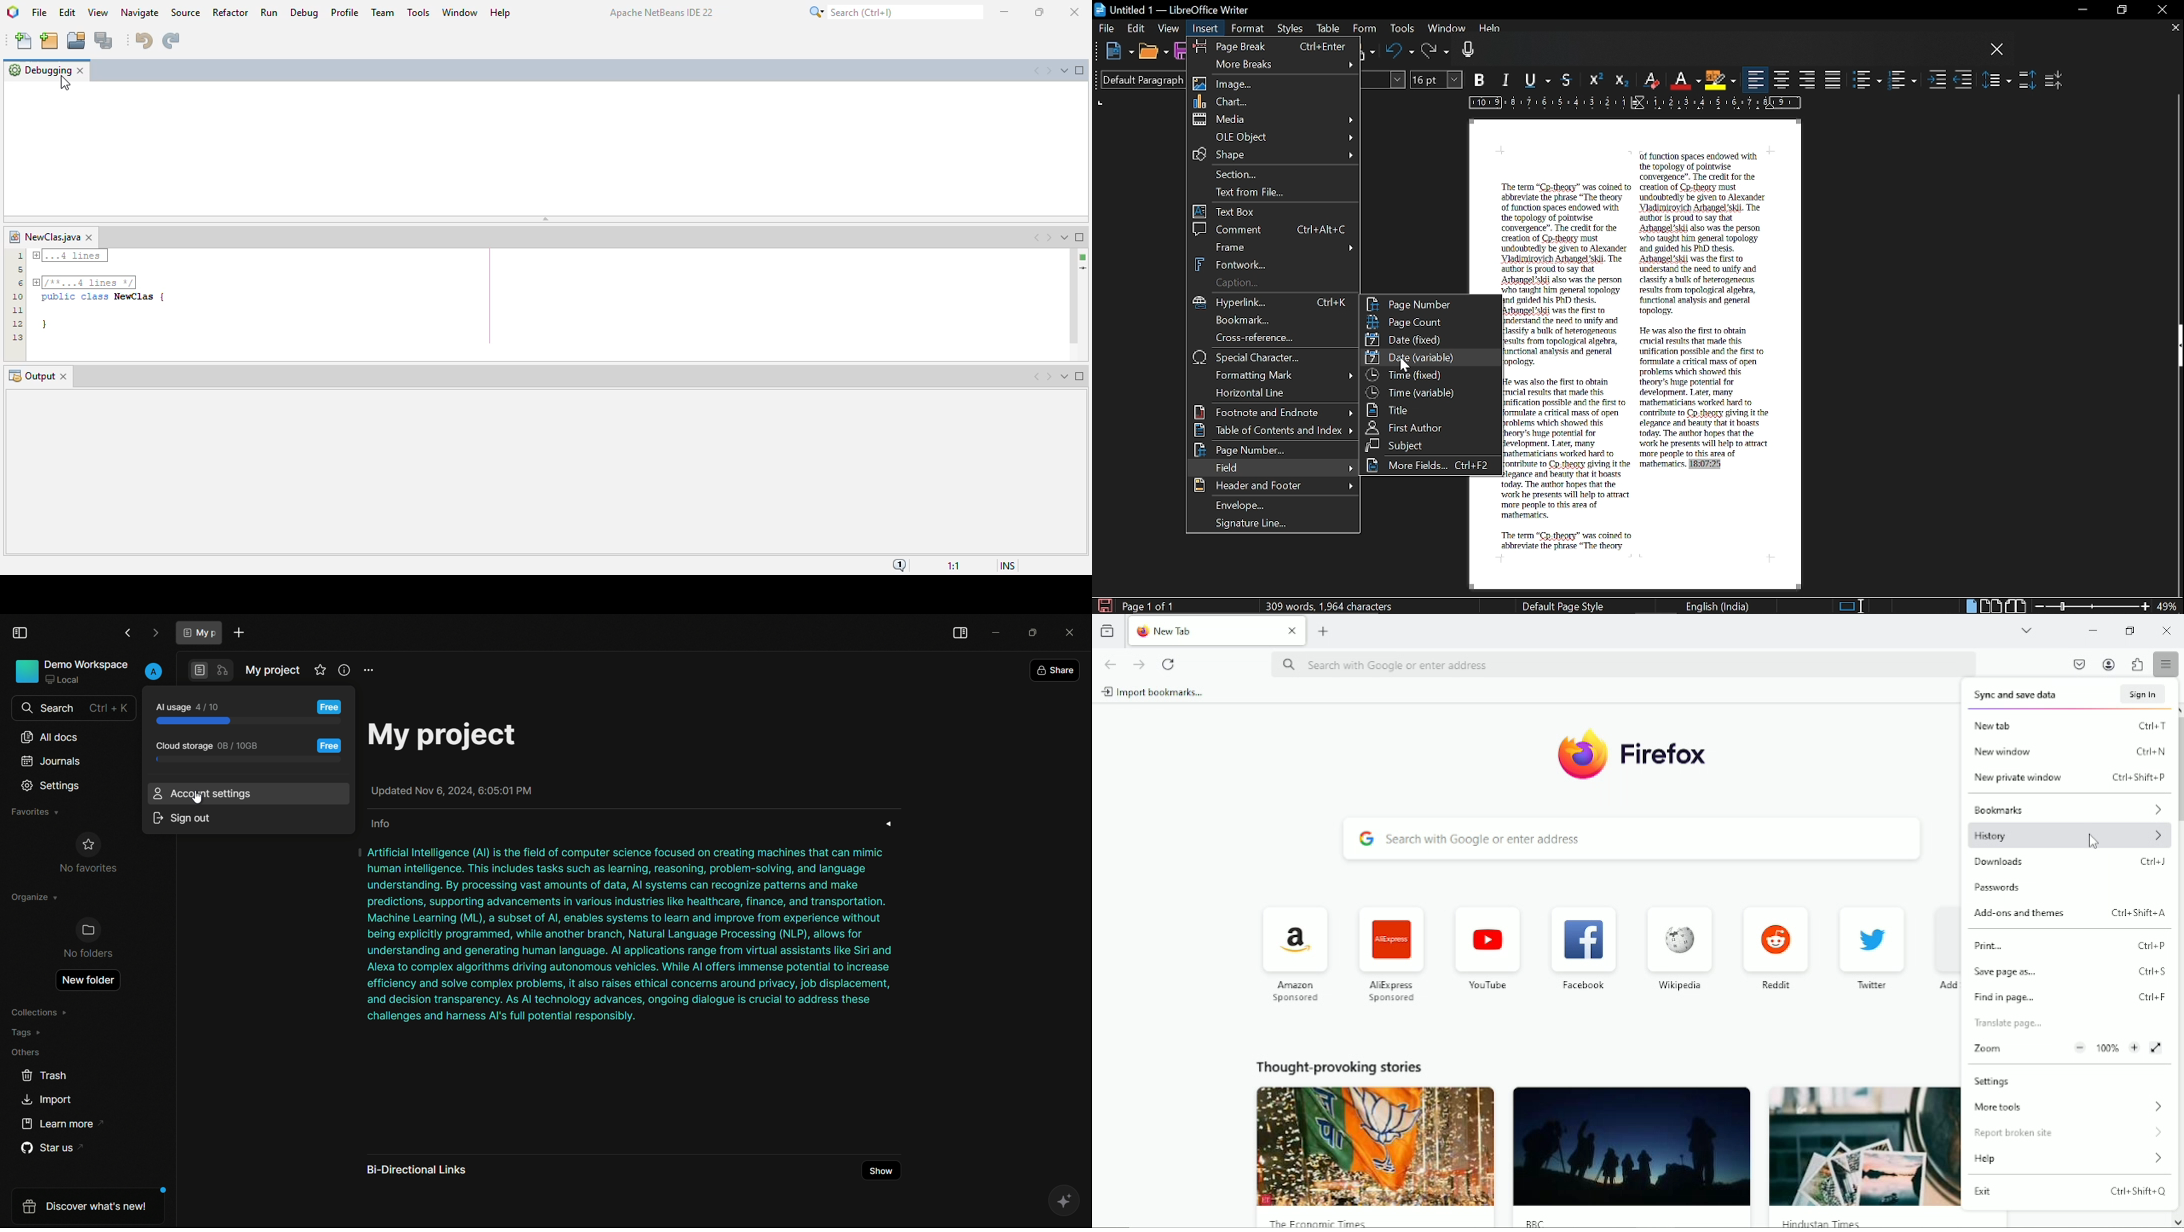 The image size is (2184, 1232). Describe the element at coordinates (1169, 27) in the screenshot. I see `View` at that location.